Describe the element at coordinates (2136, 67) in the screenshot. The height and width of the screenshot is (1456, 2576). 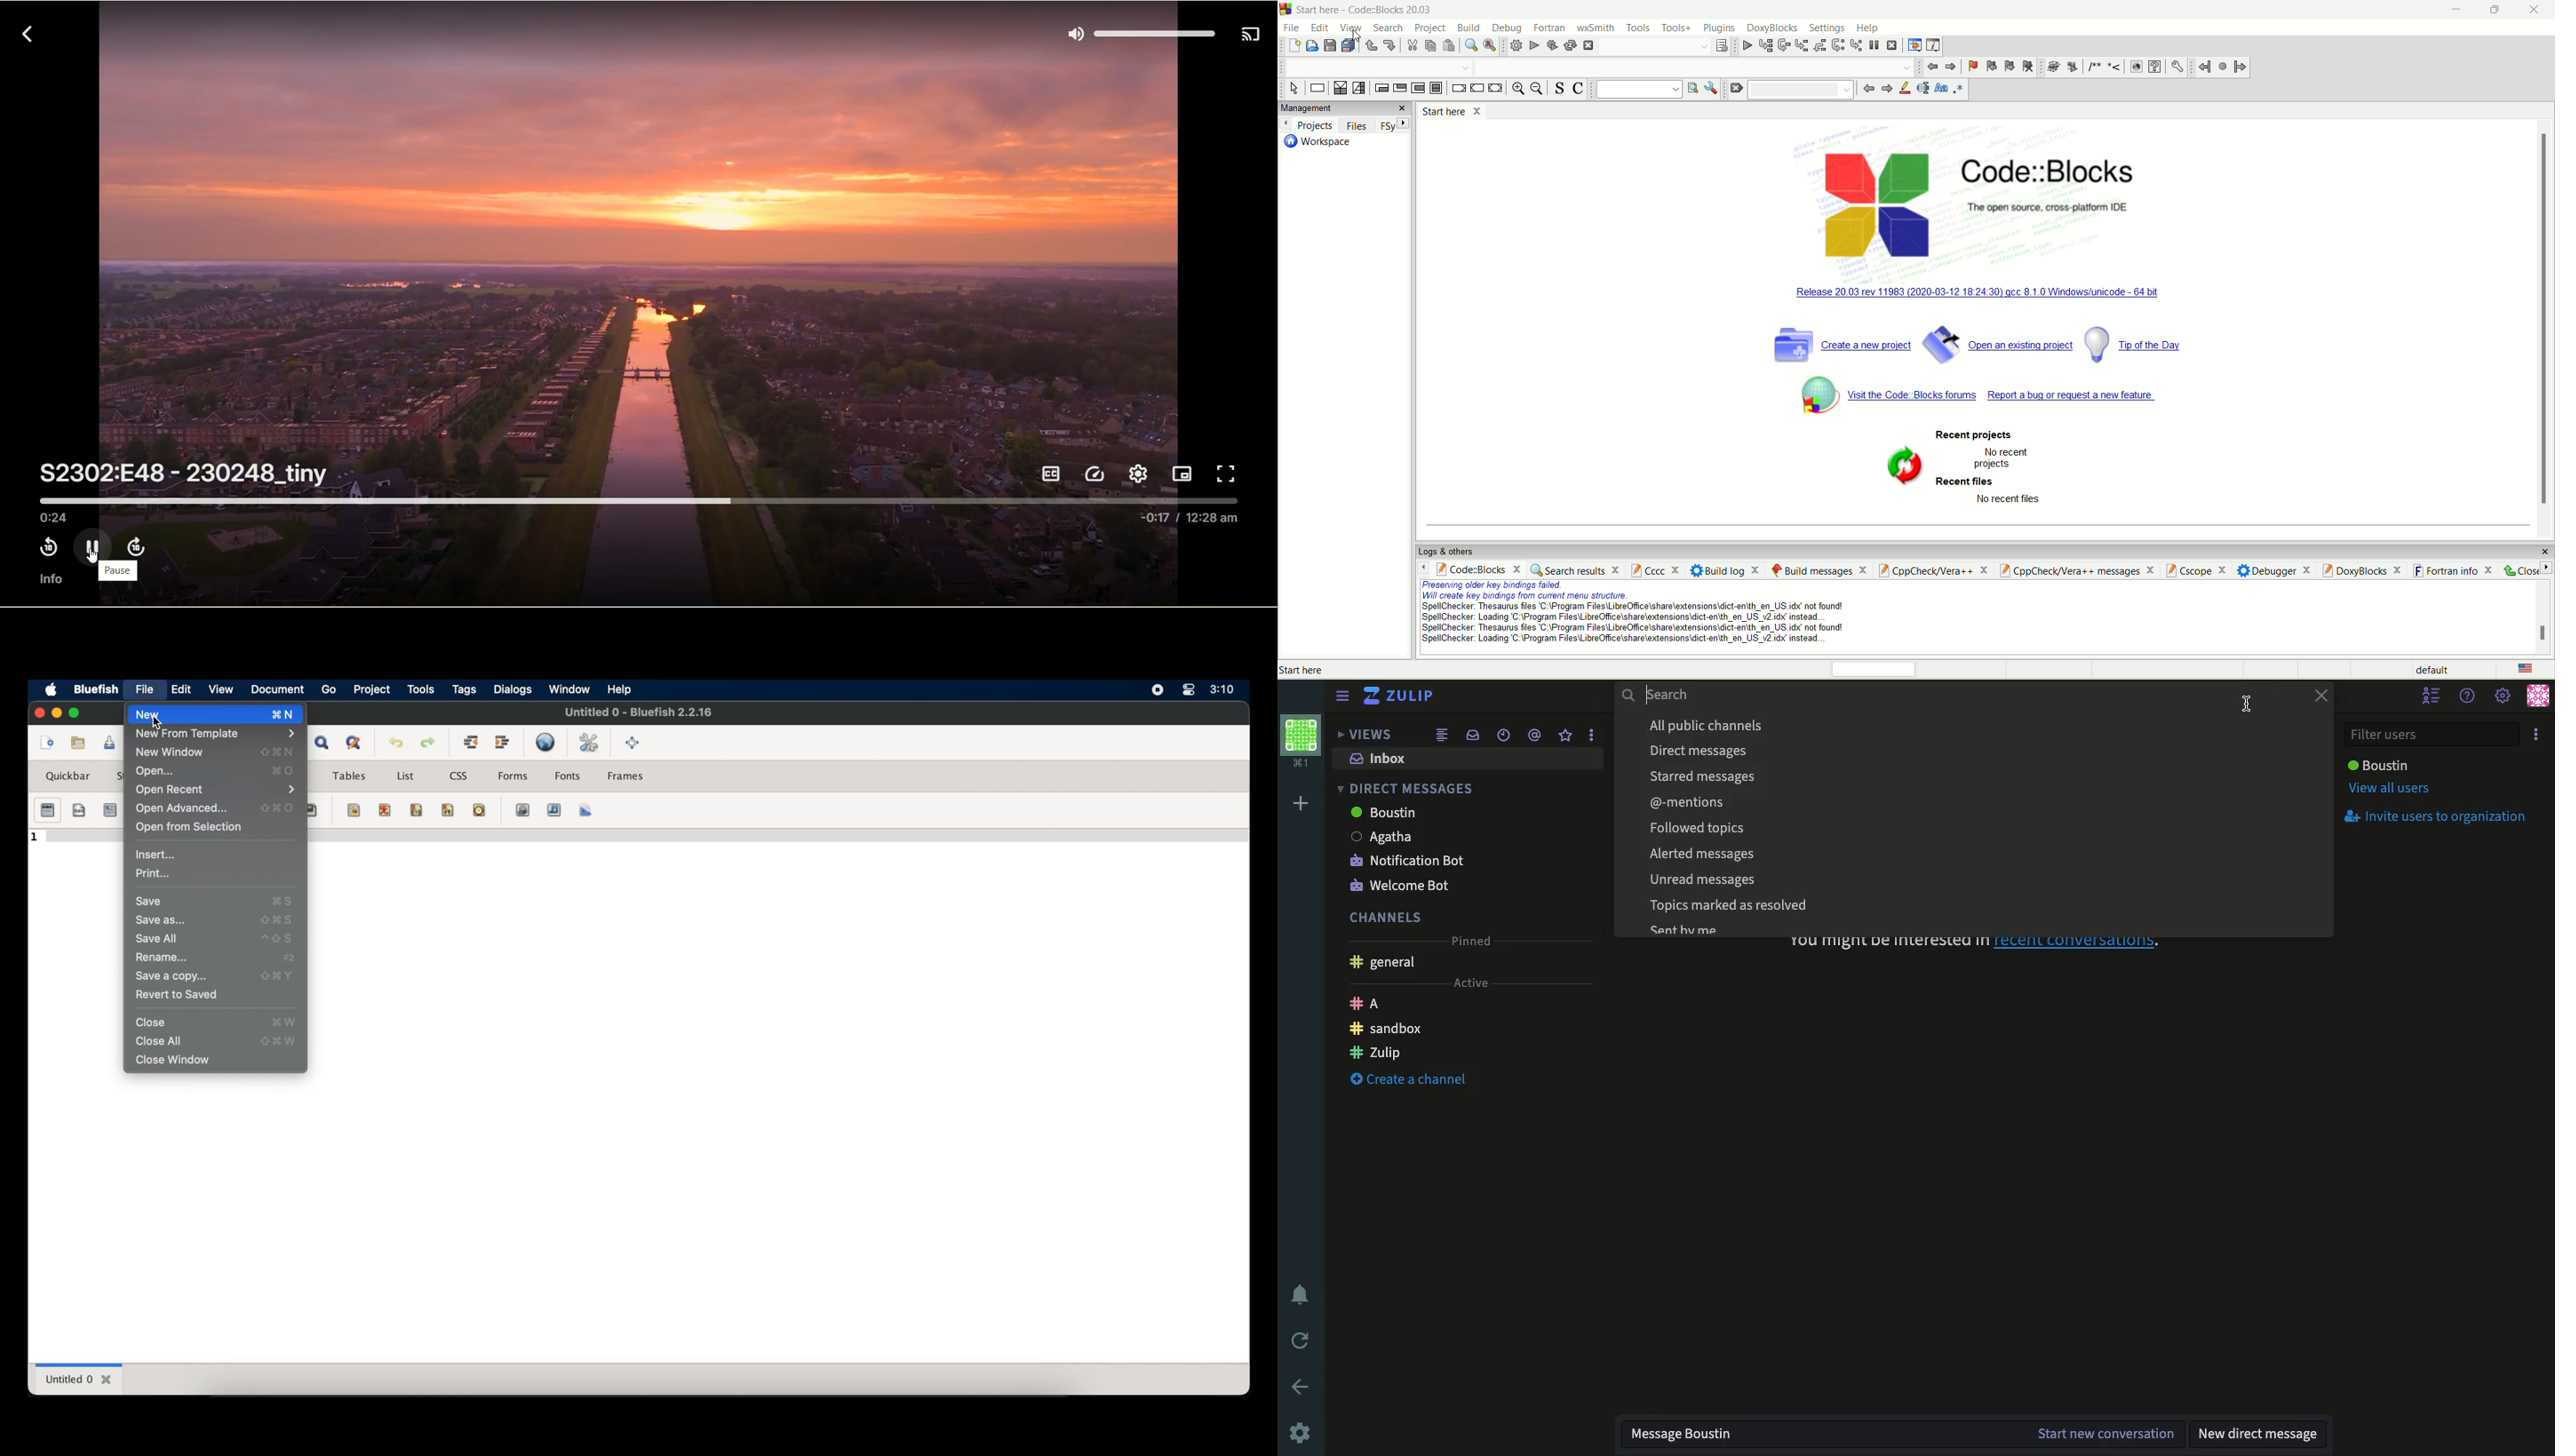
I see `web` at that location.